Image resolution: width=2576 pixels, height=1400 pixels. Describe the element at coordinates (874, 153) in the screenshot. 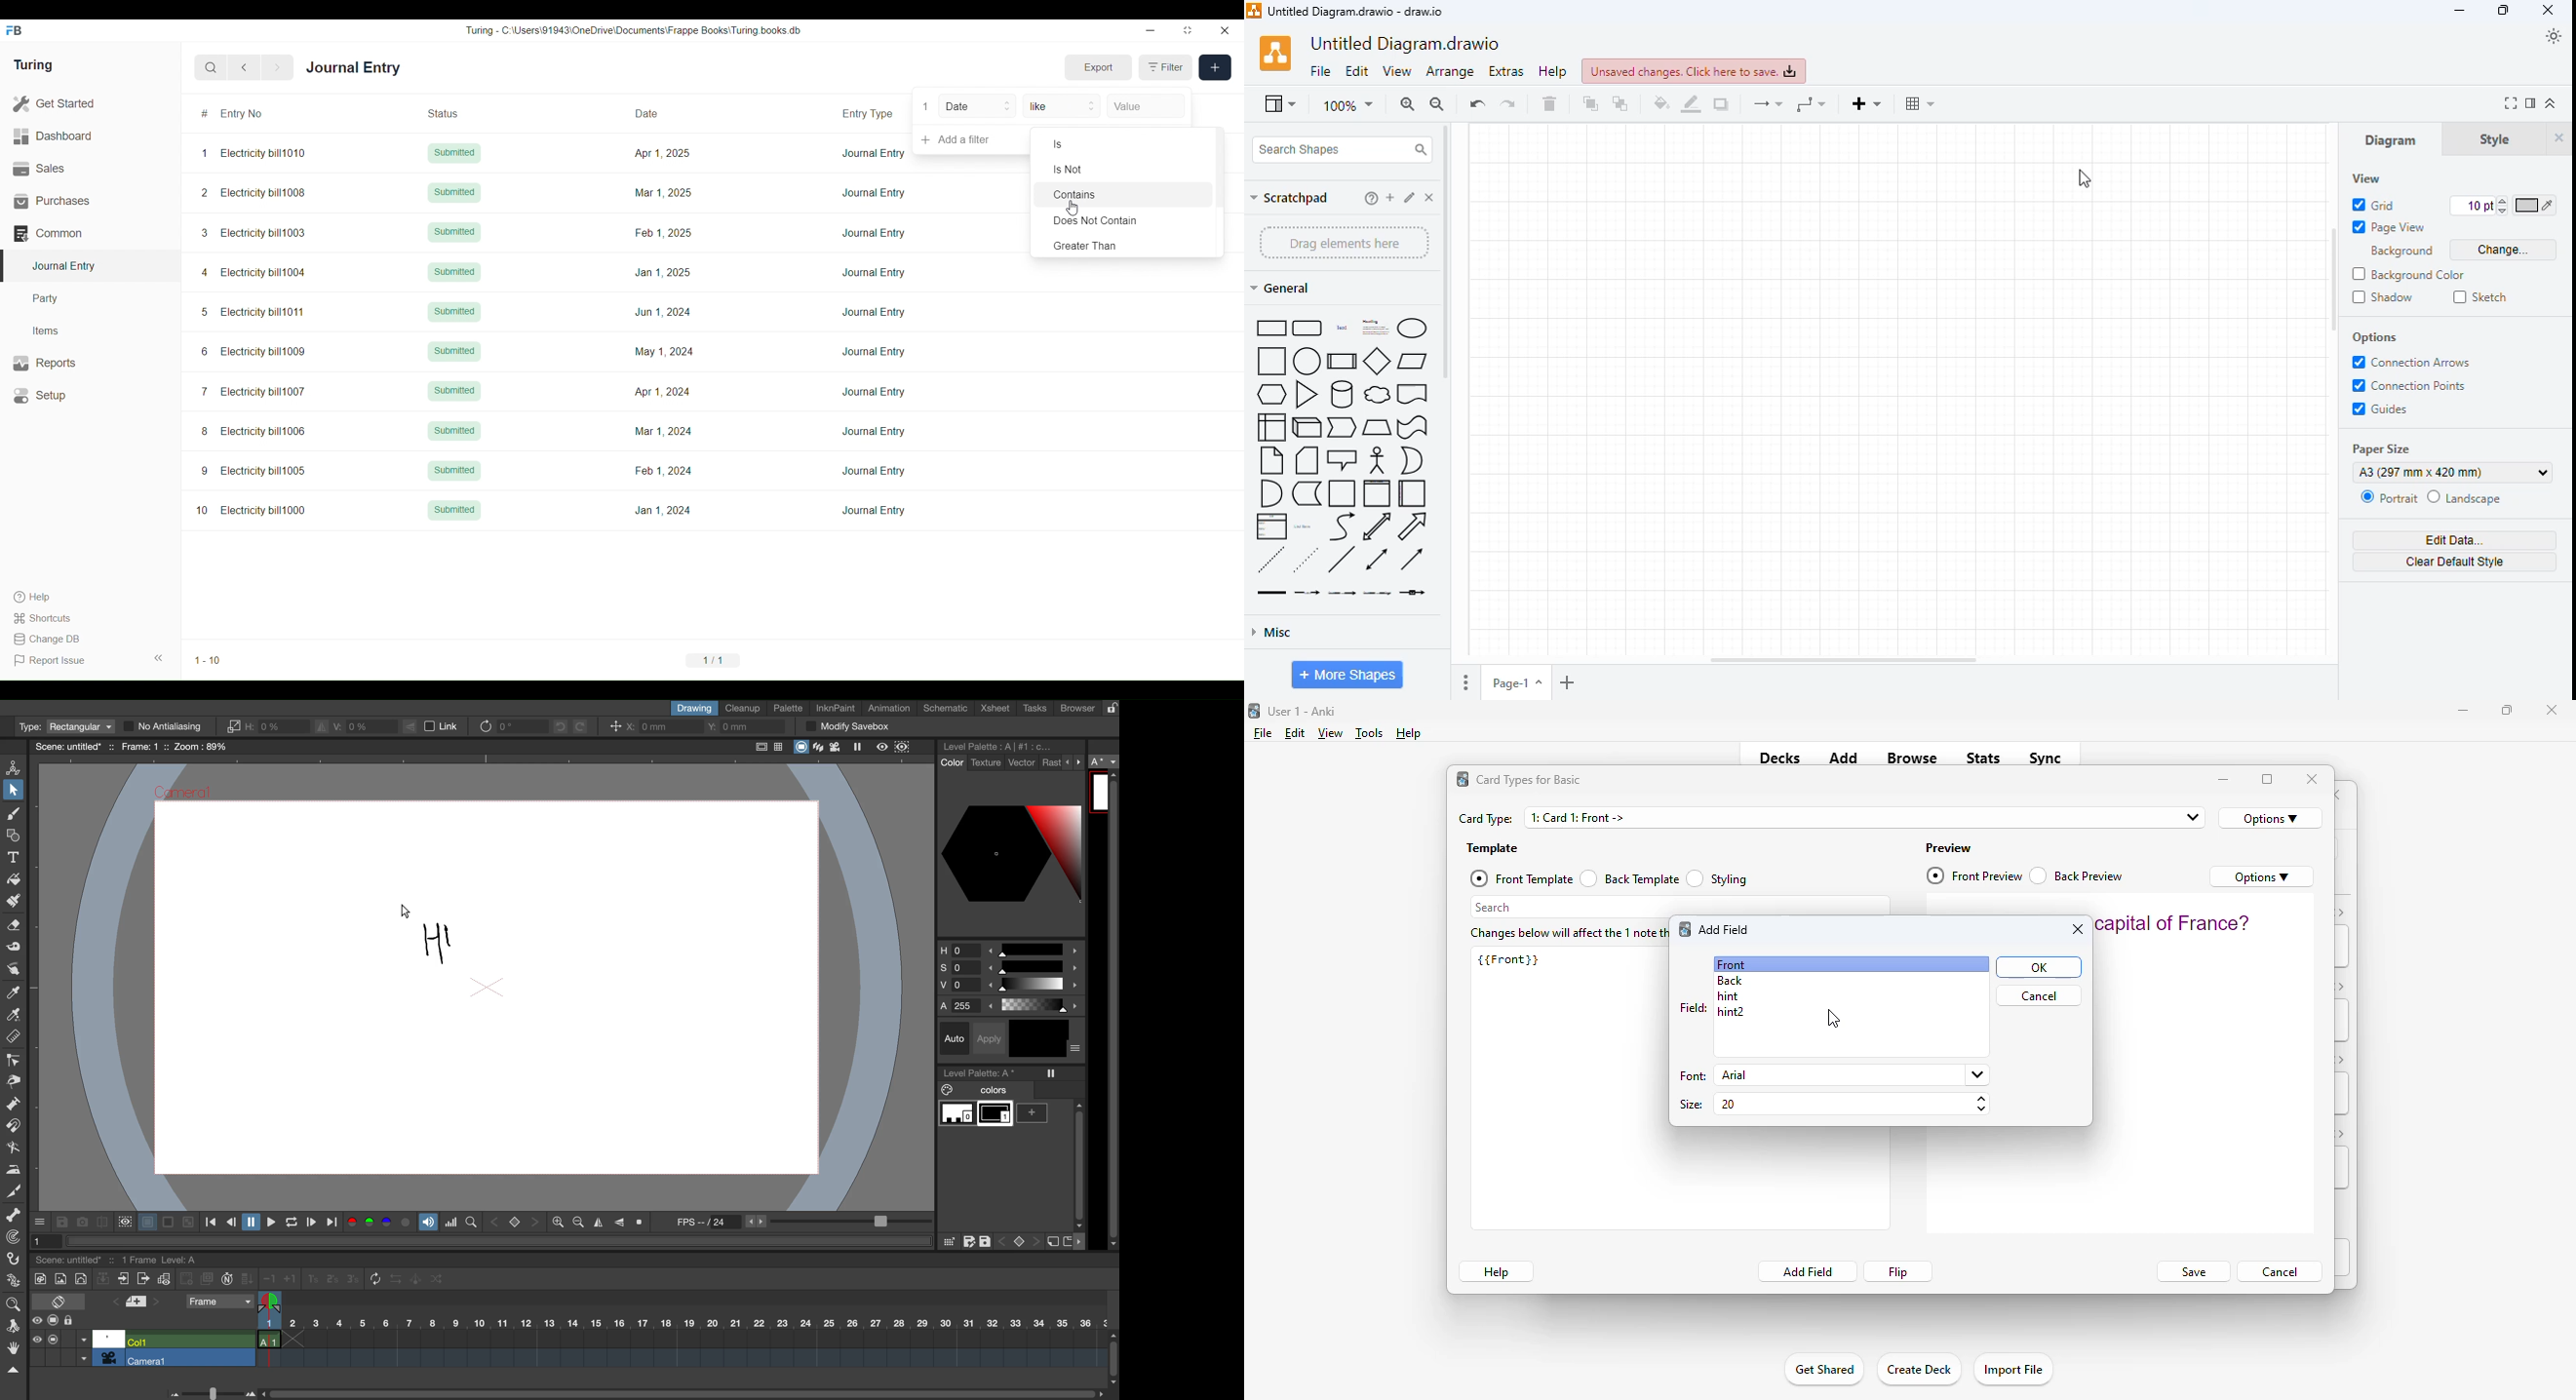

I see `Journal Entry` at that location.